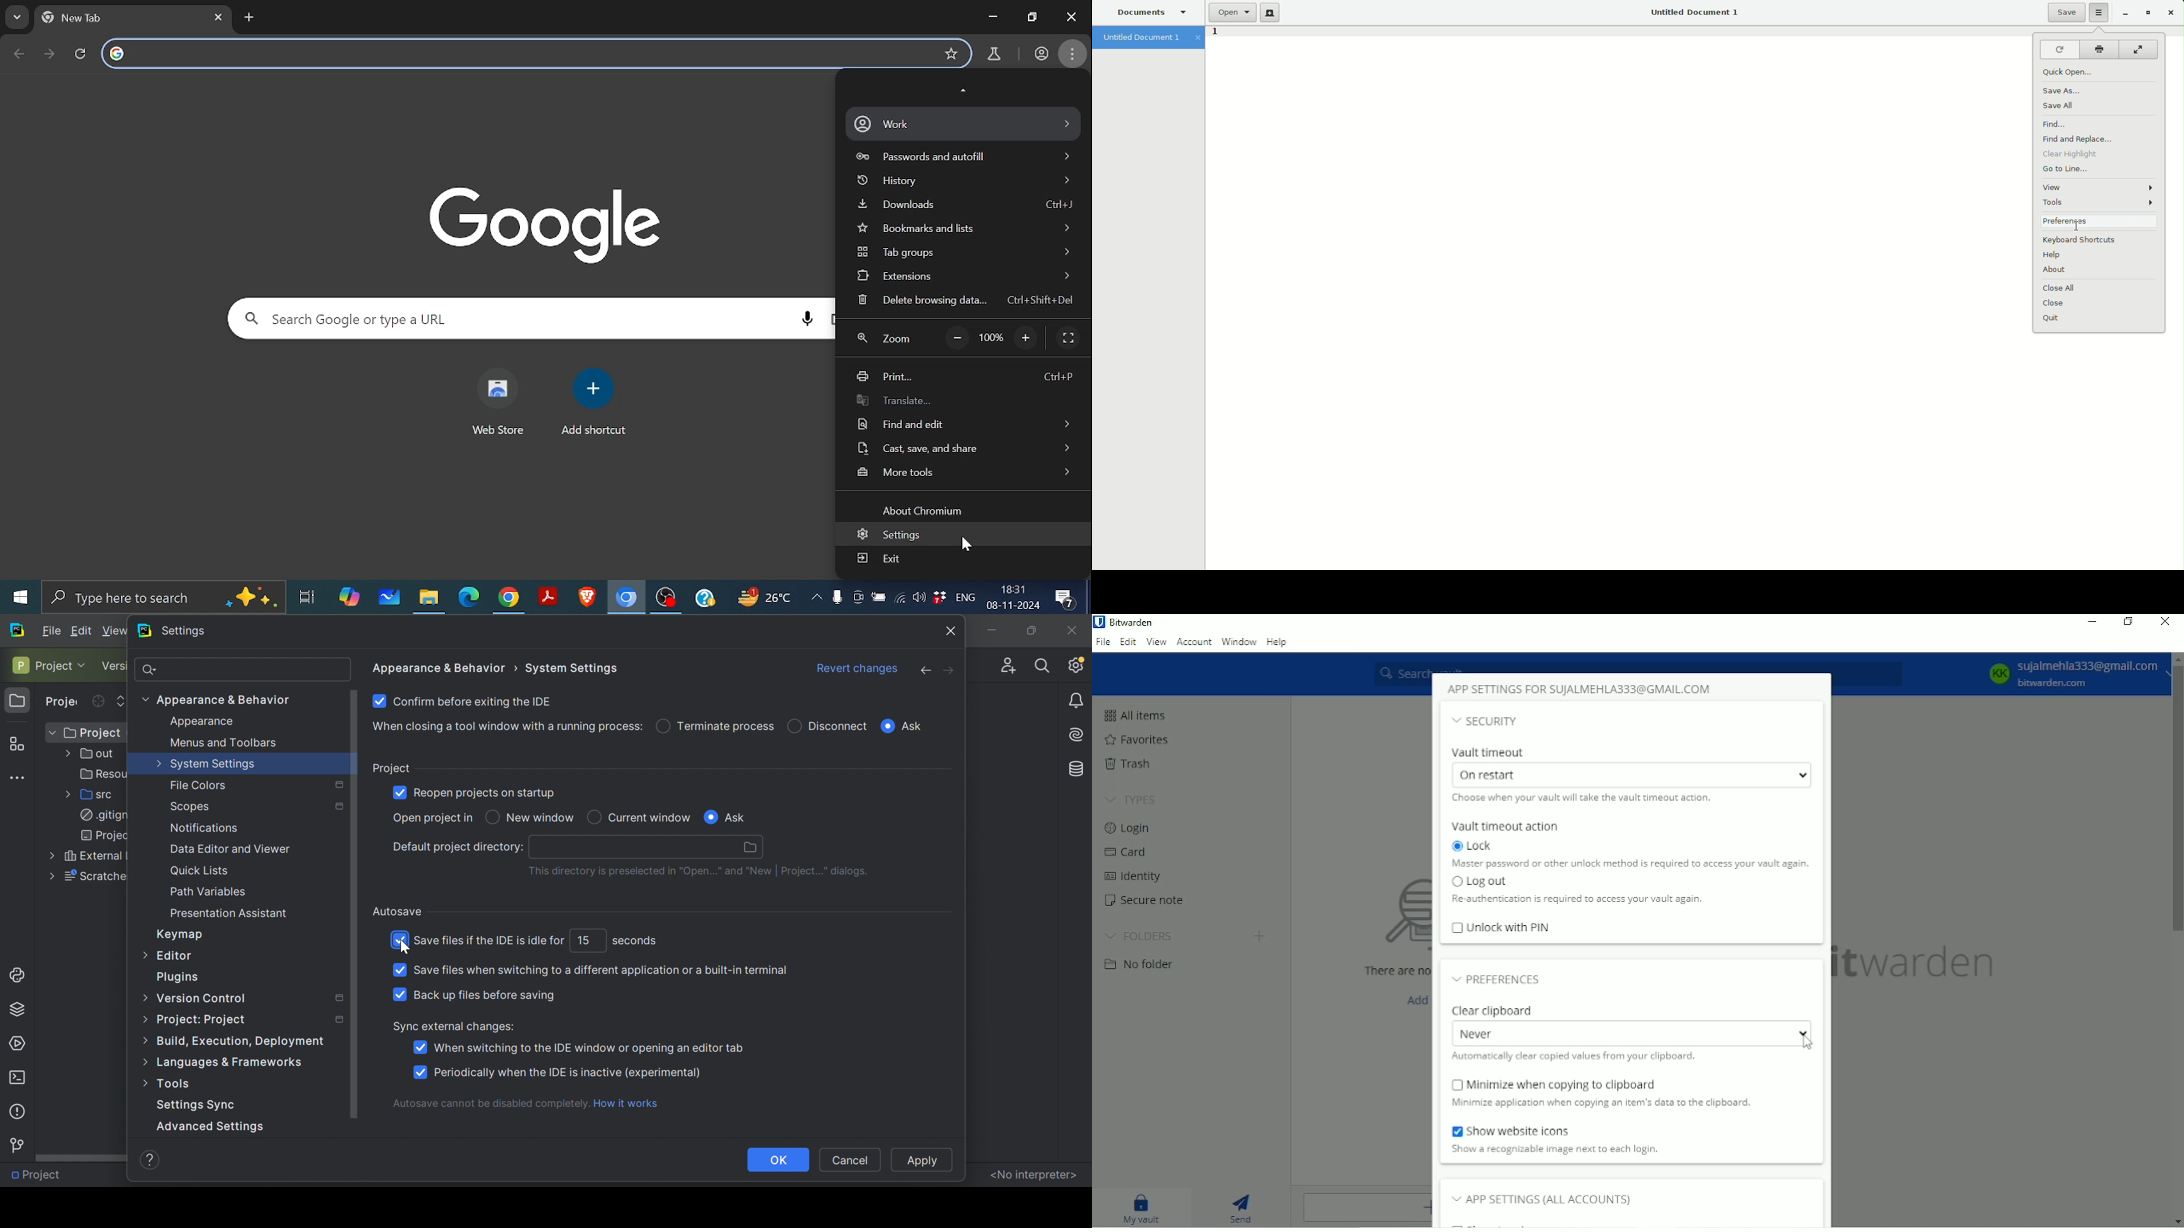  What do you see at coordinates (1068, 600) in the screenshot?
I see `comment` at bounding box center [1068, 600].